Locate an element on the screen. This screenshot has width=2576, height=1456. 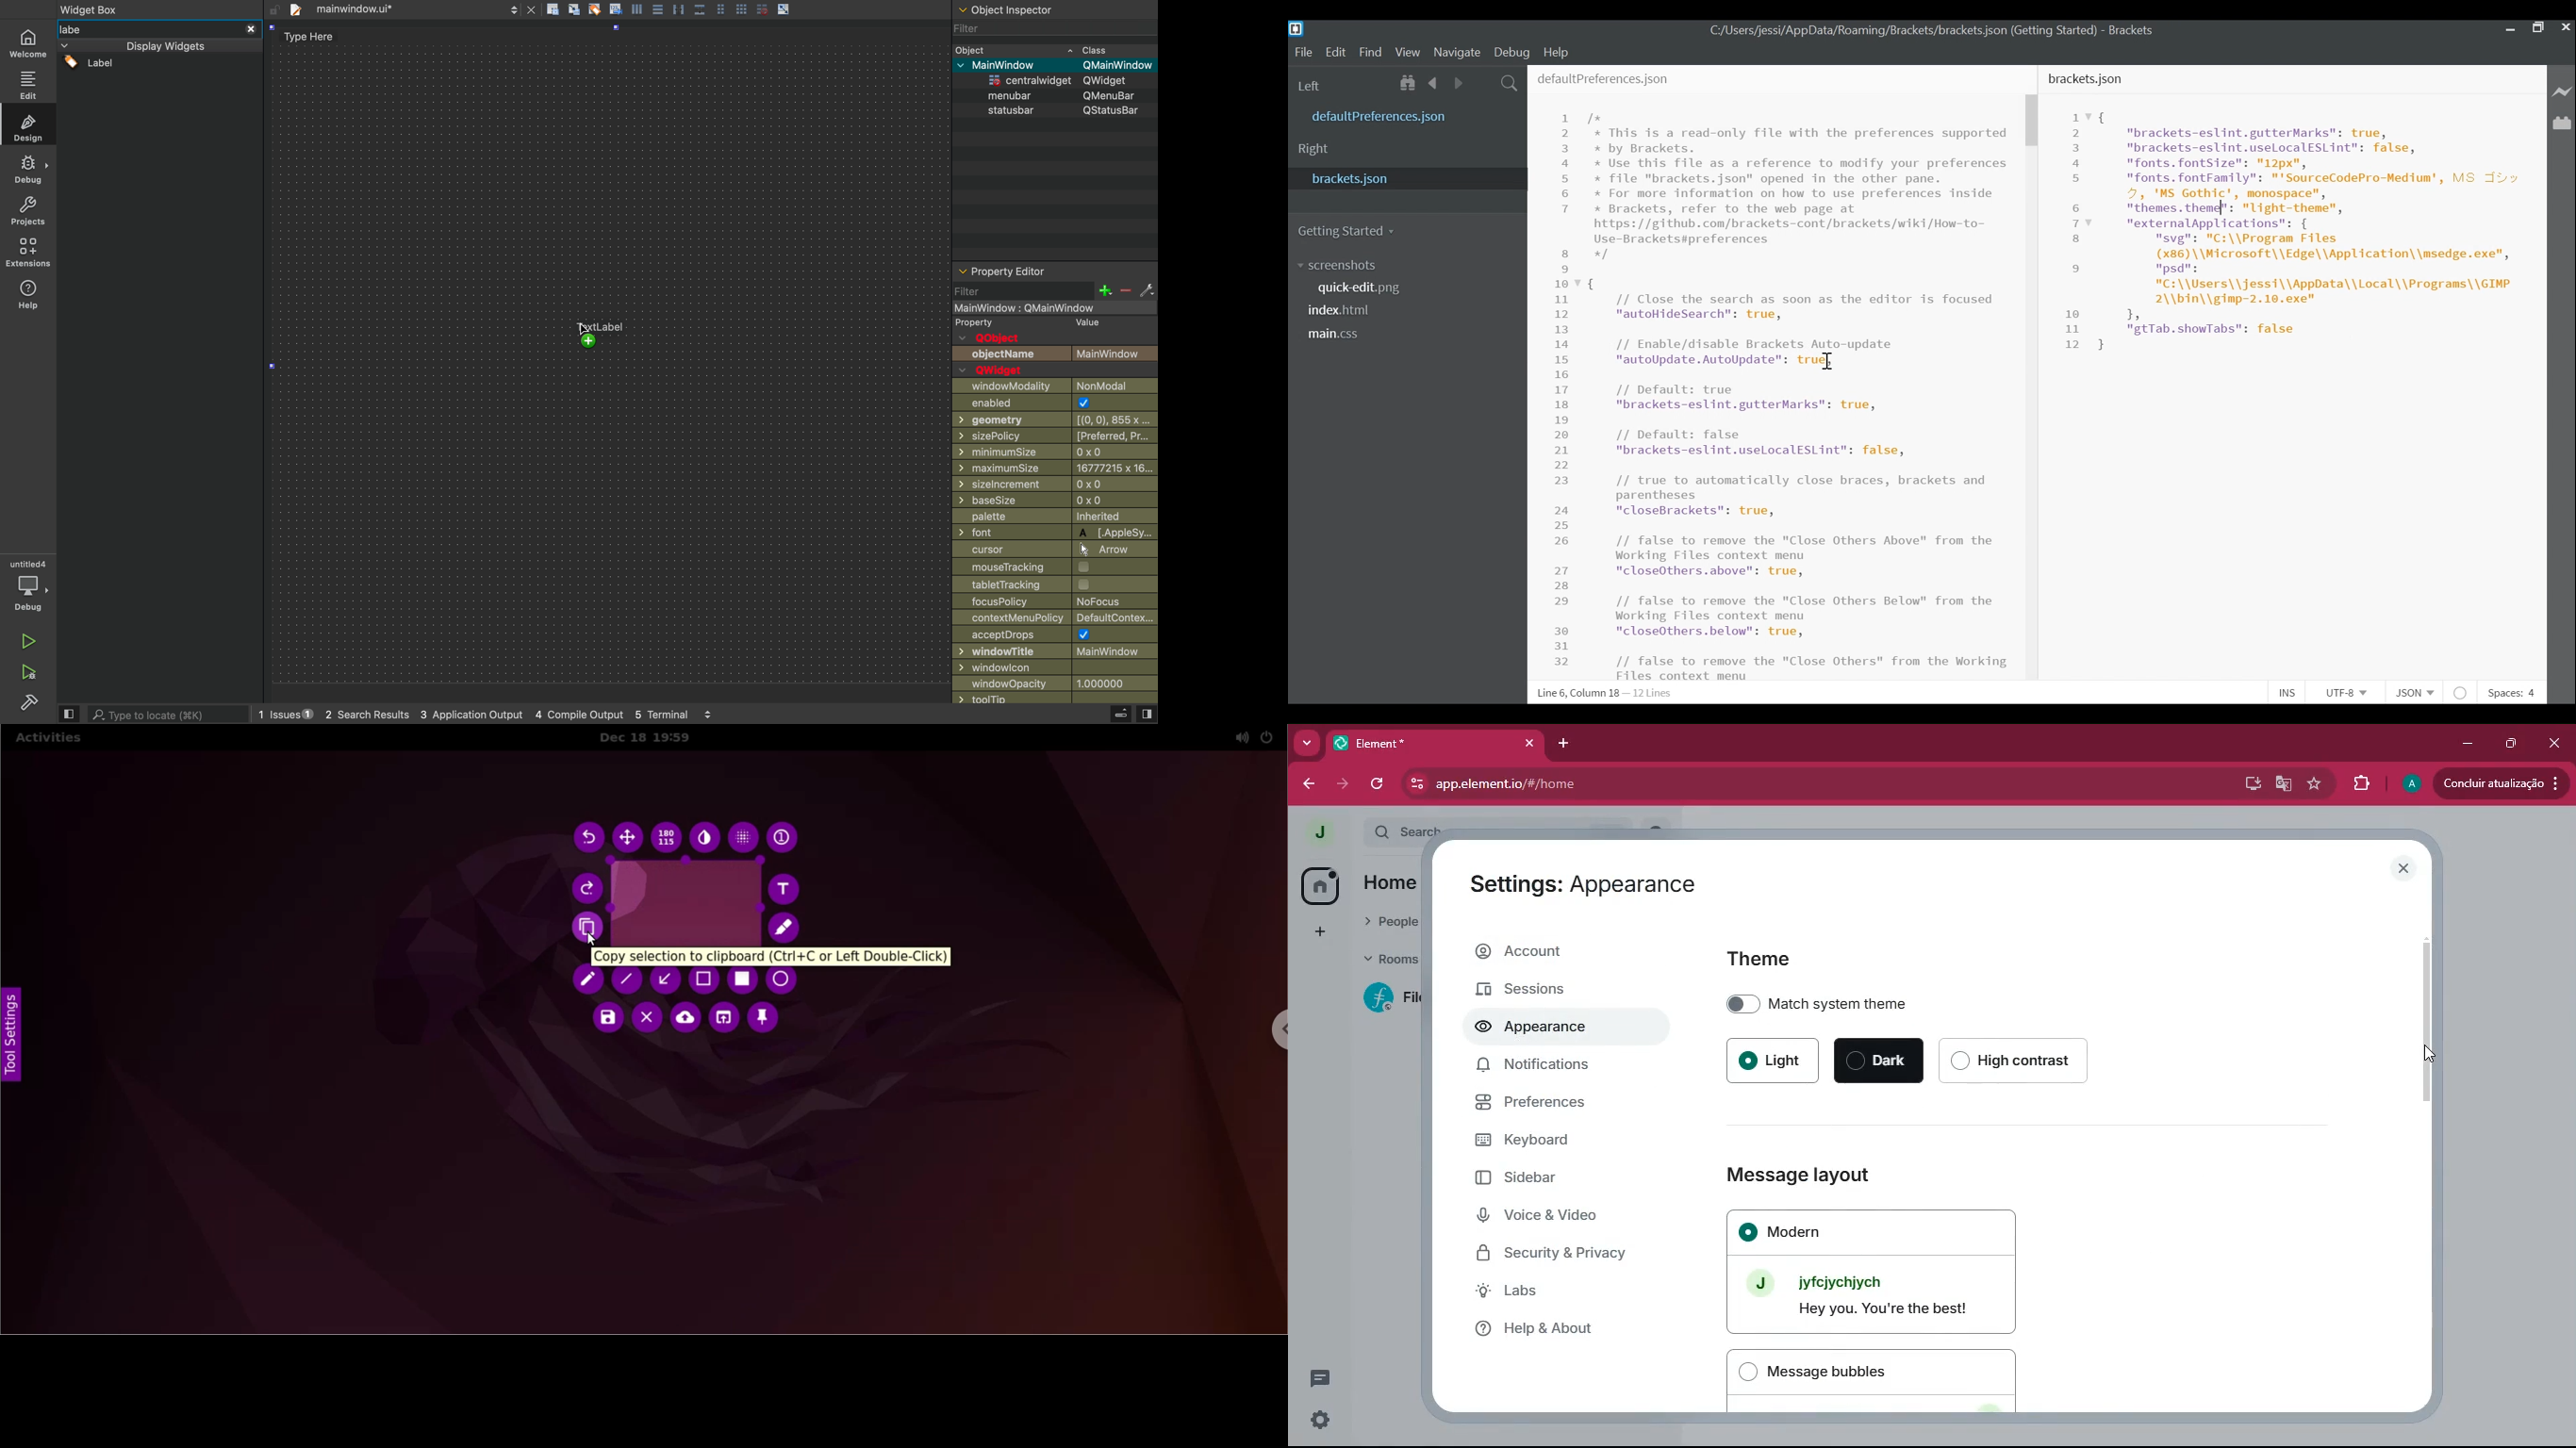
app.elementio/#/home is located at coordinates (1700, 783).